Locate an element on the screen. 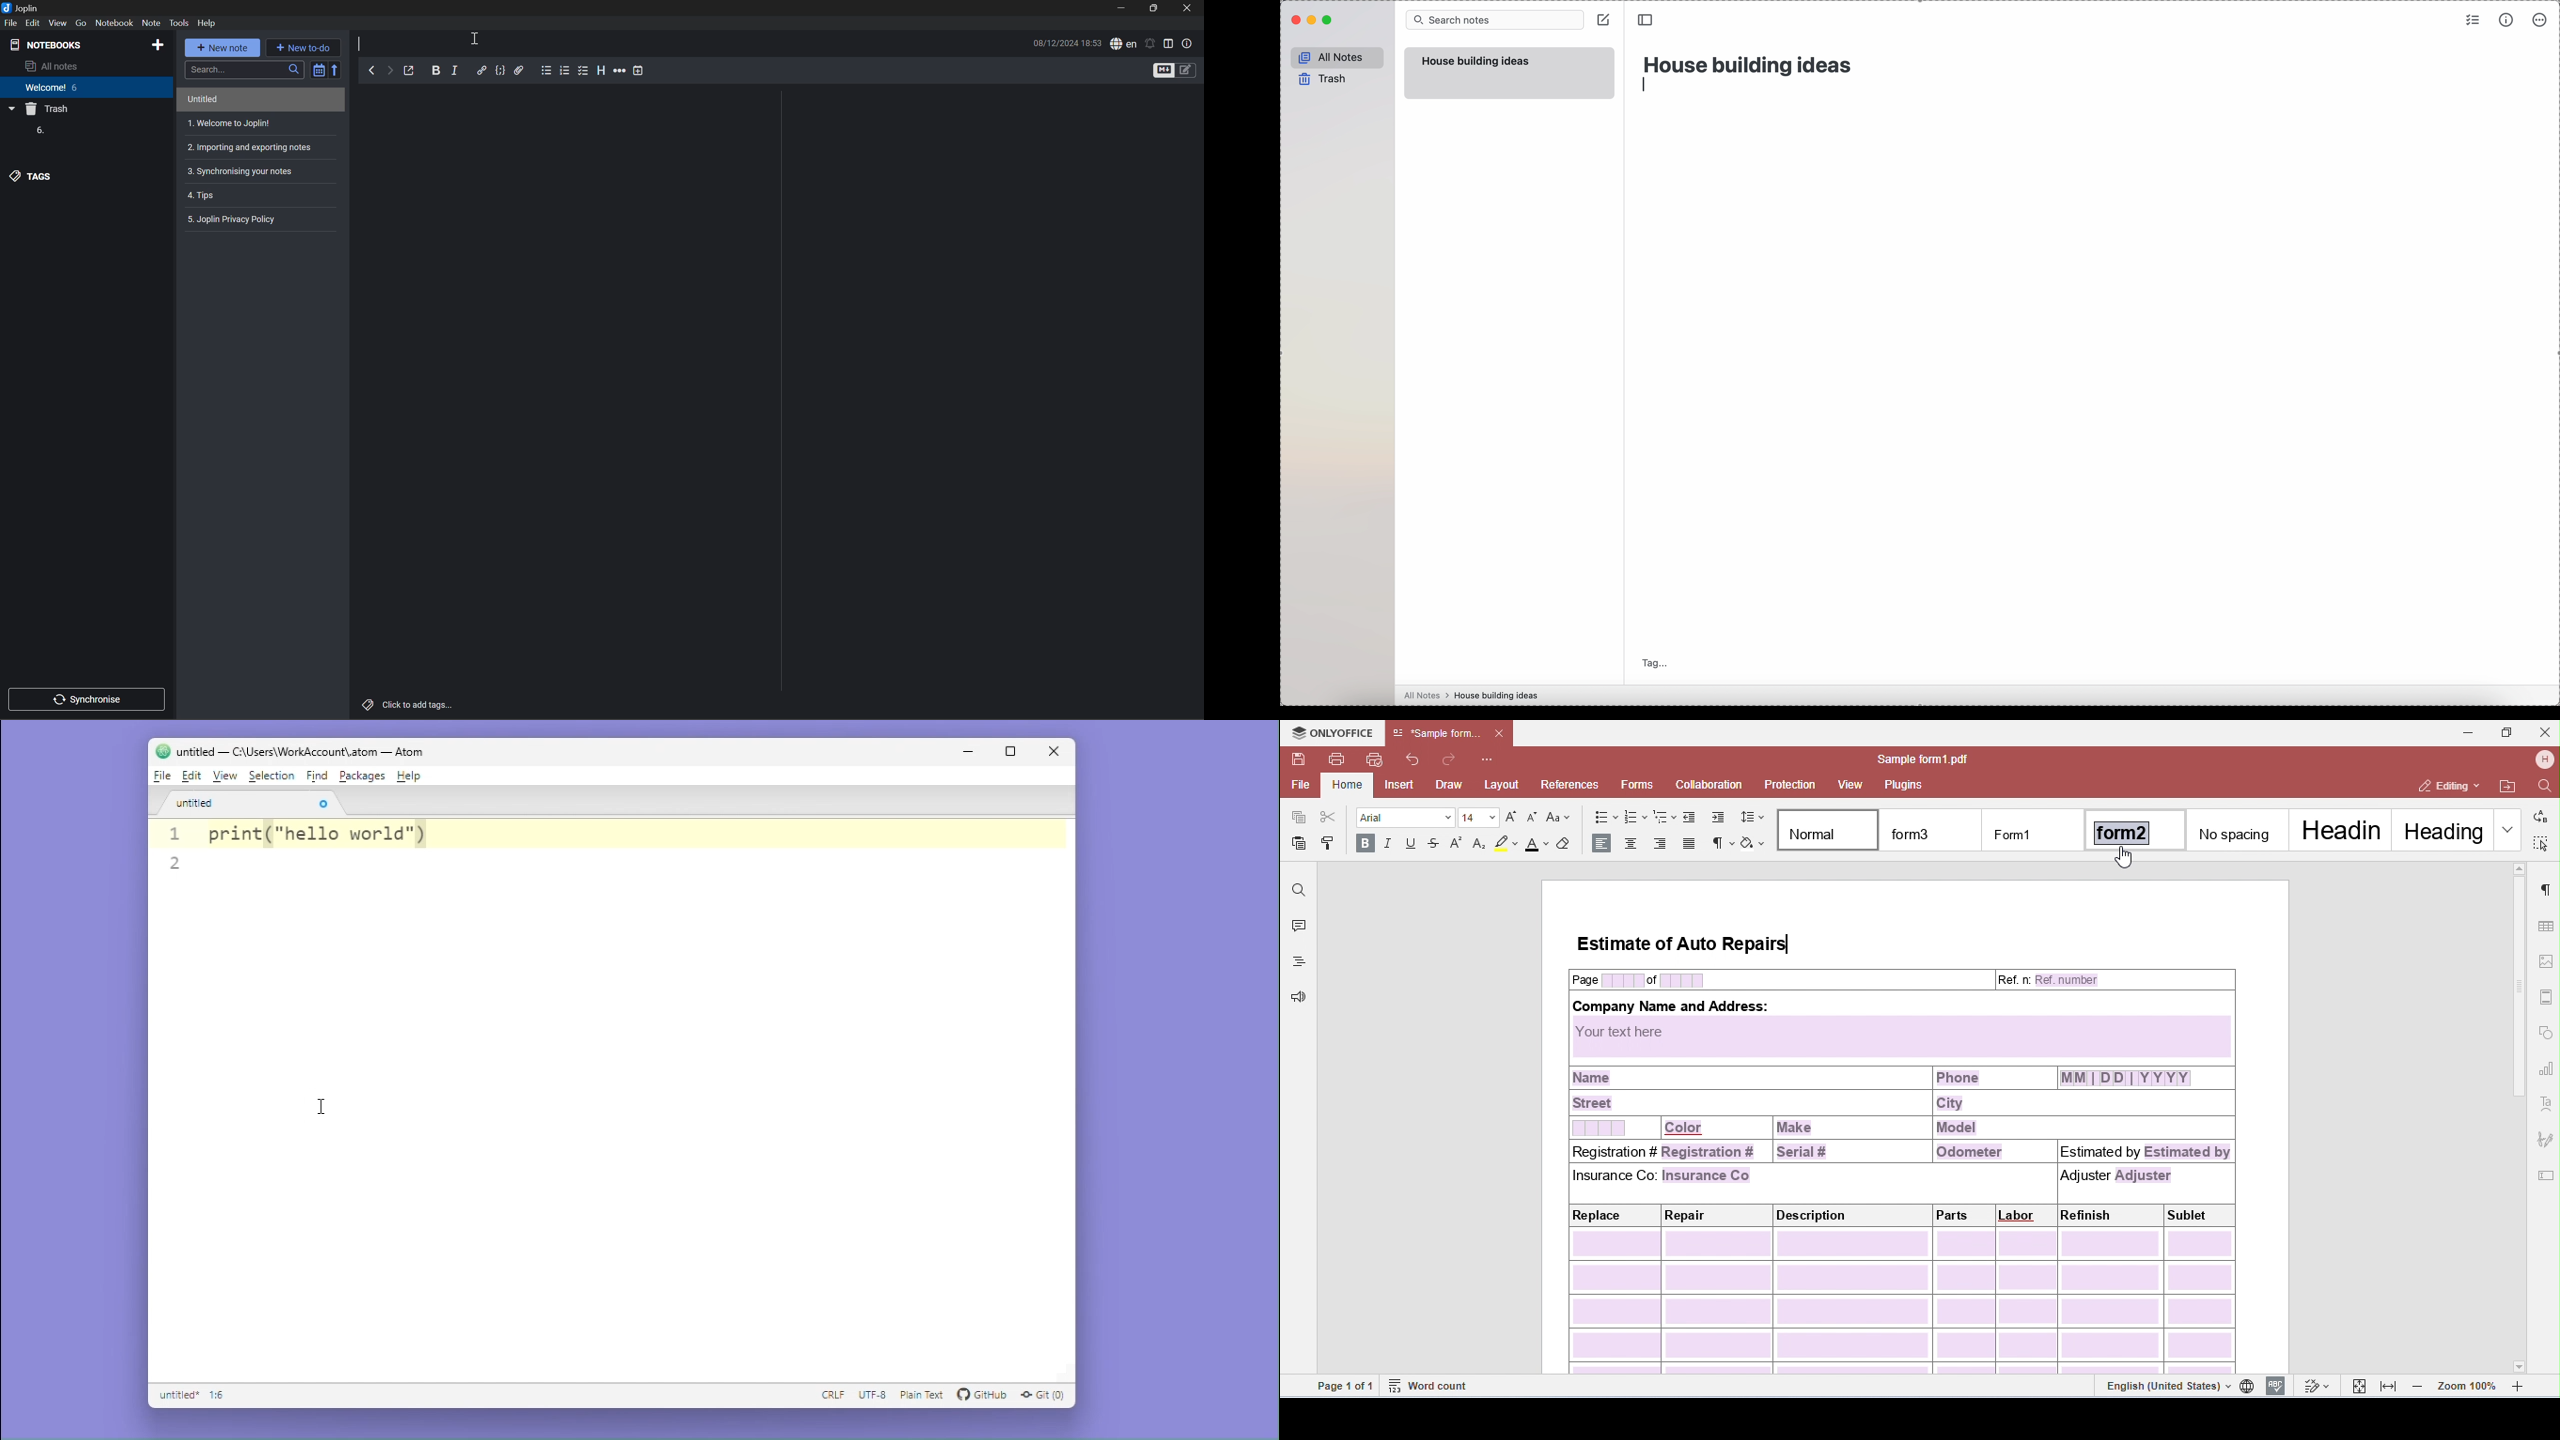 The width and height of the screenshot is (2576, 1456). Synchronise is located at coordinates (90, 698).